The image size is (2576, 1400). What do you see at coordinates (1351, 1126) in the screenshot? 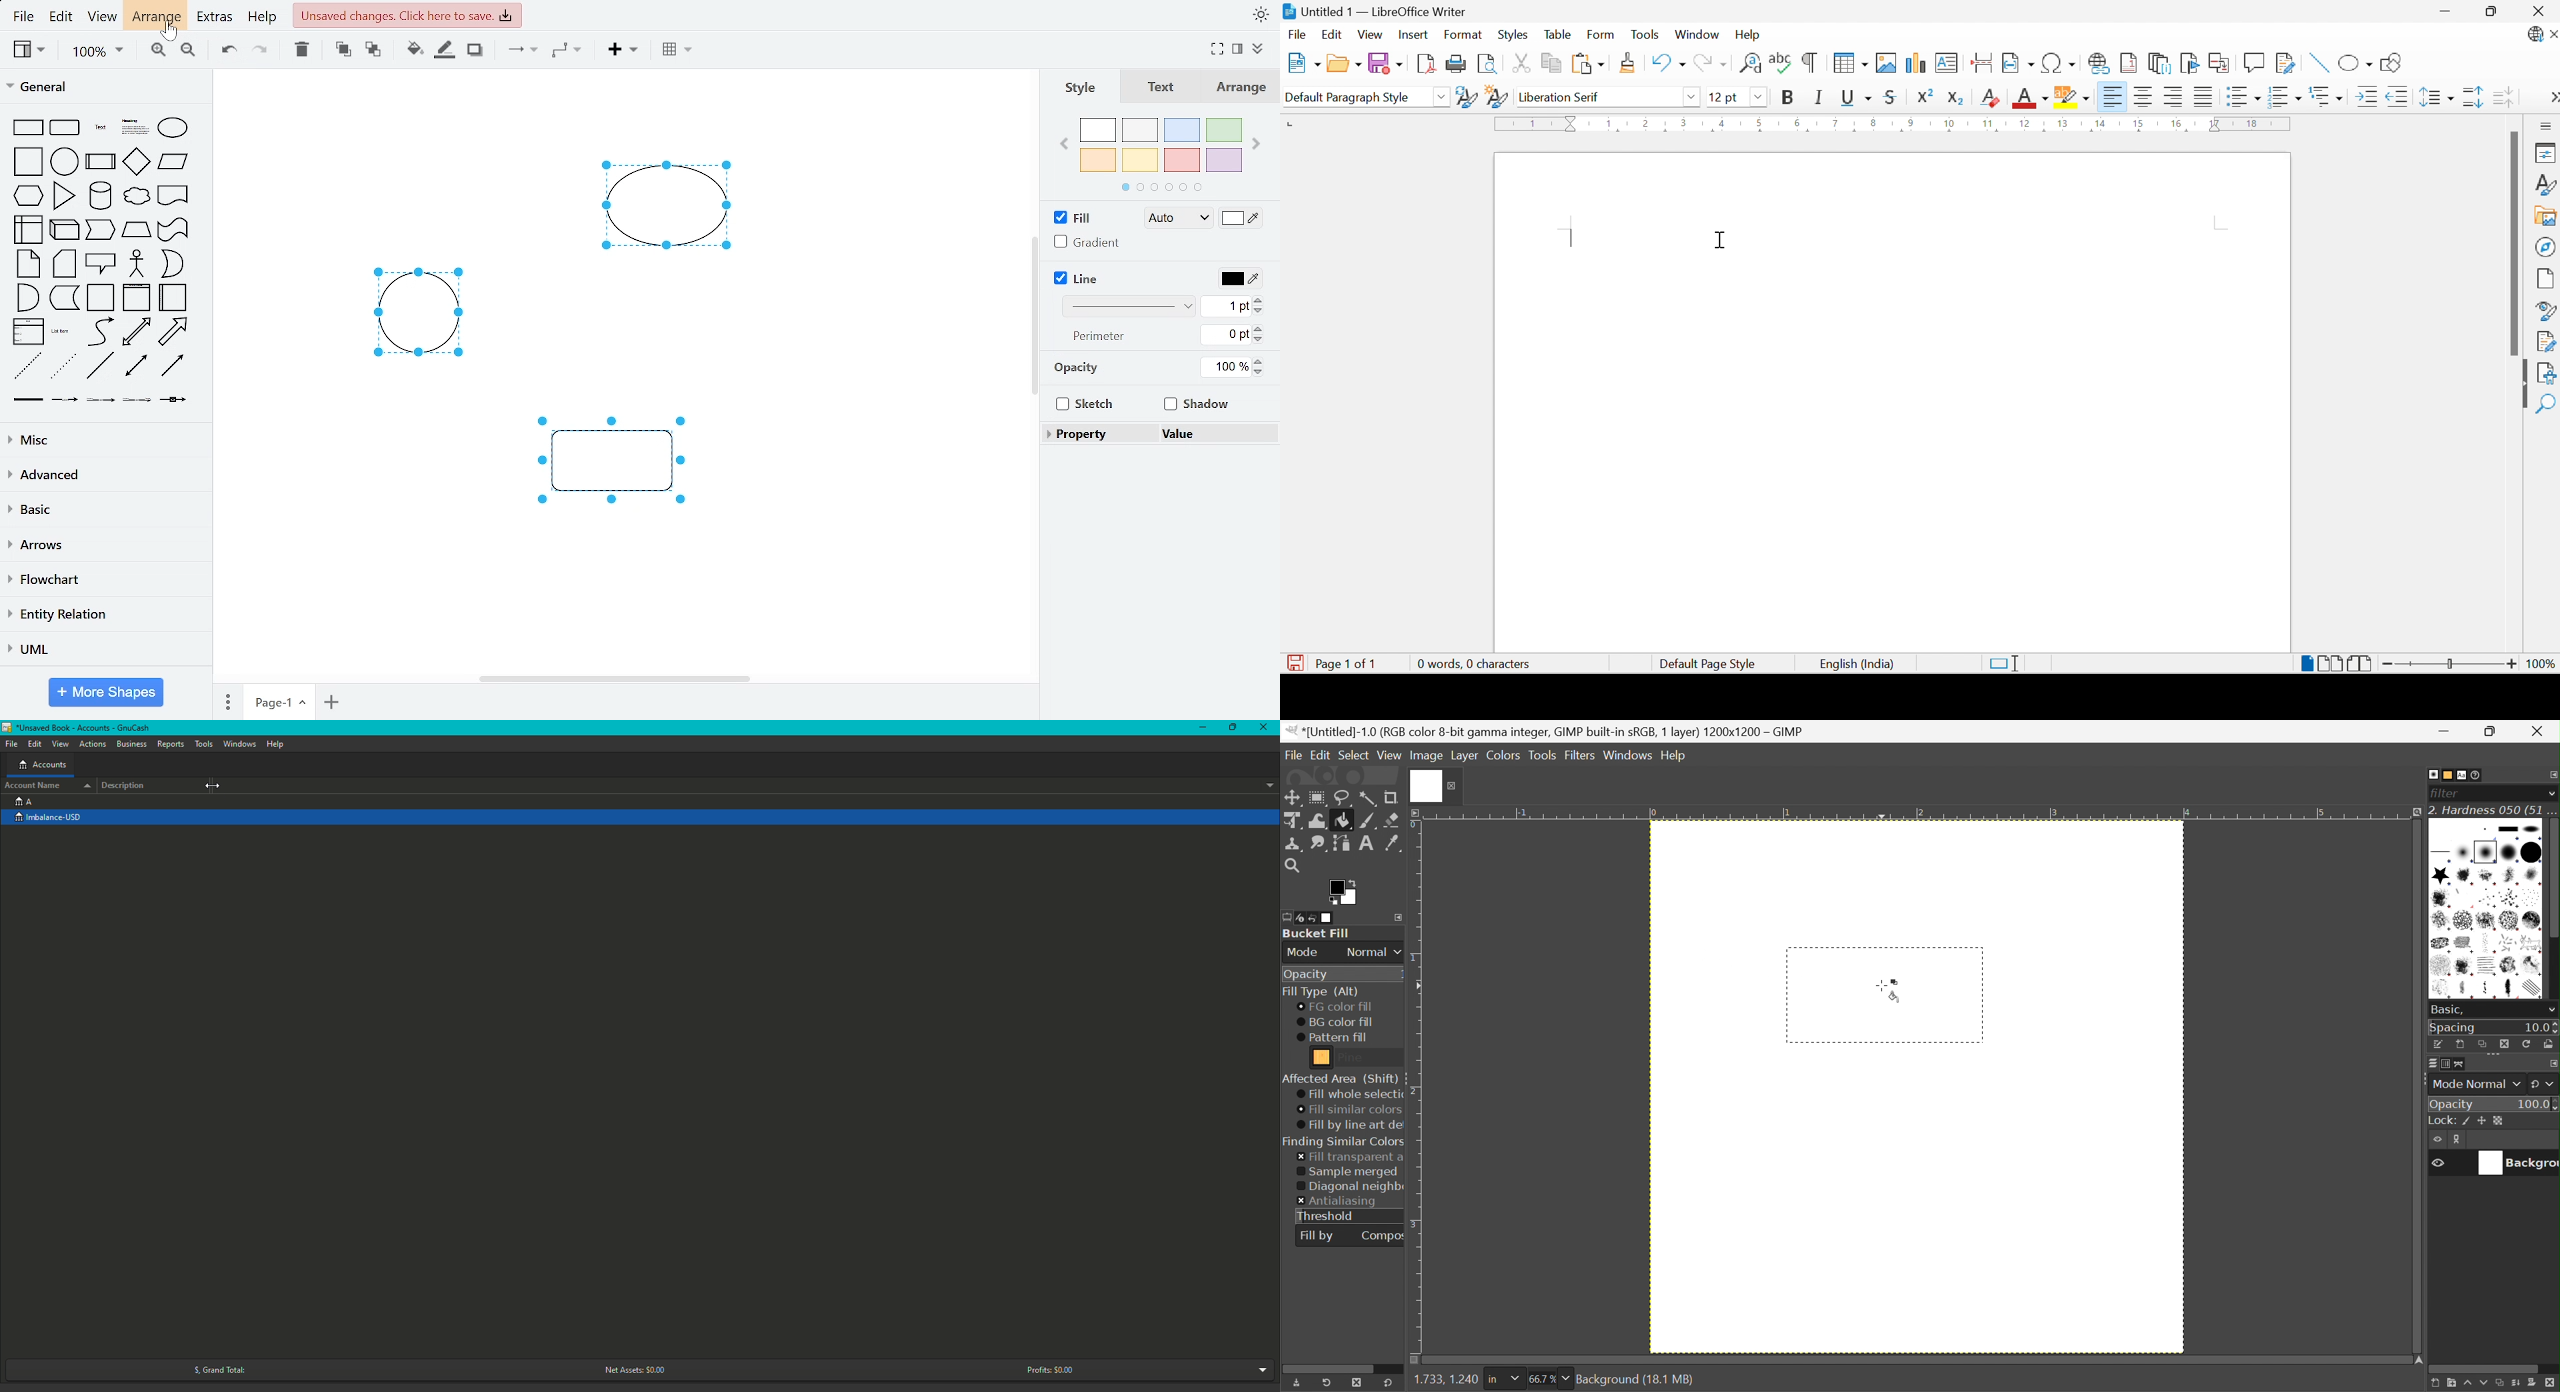
I see `Fill by line art detection` at bounding box center [1351, 1126].